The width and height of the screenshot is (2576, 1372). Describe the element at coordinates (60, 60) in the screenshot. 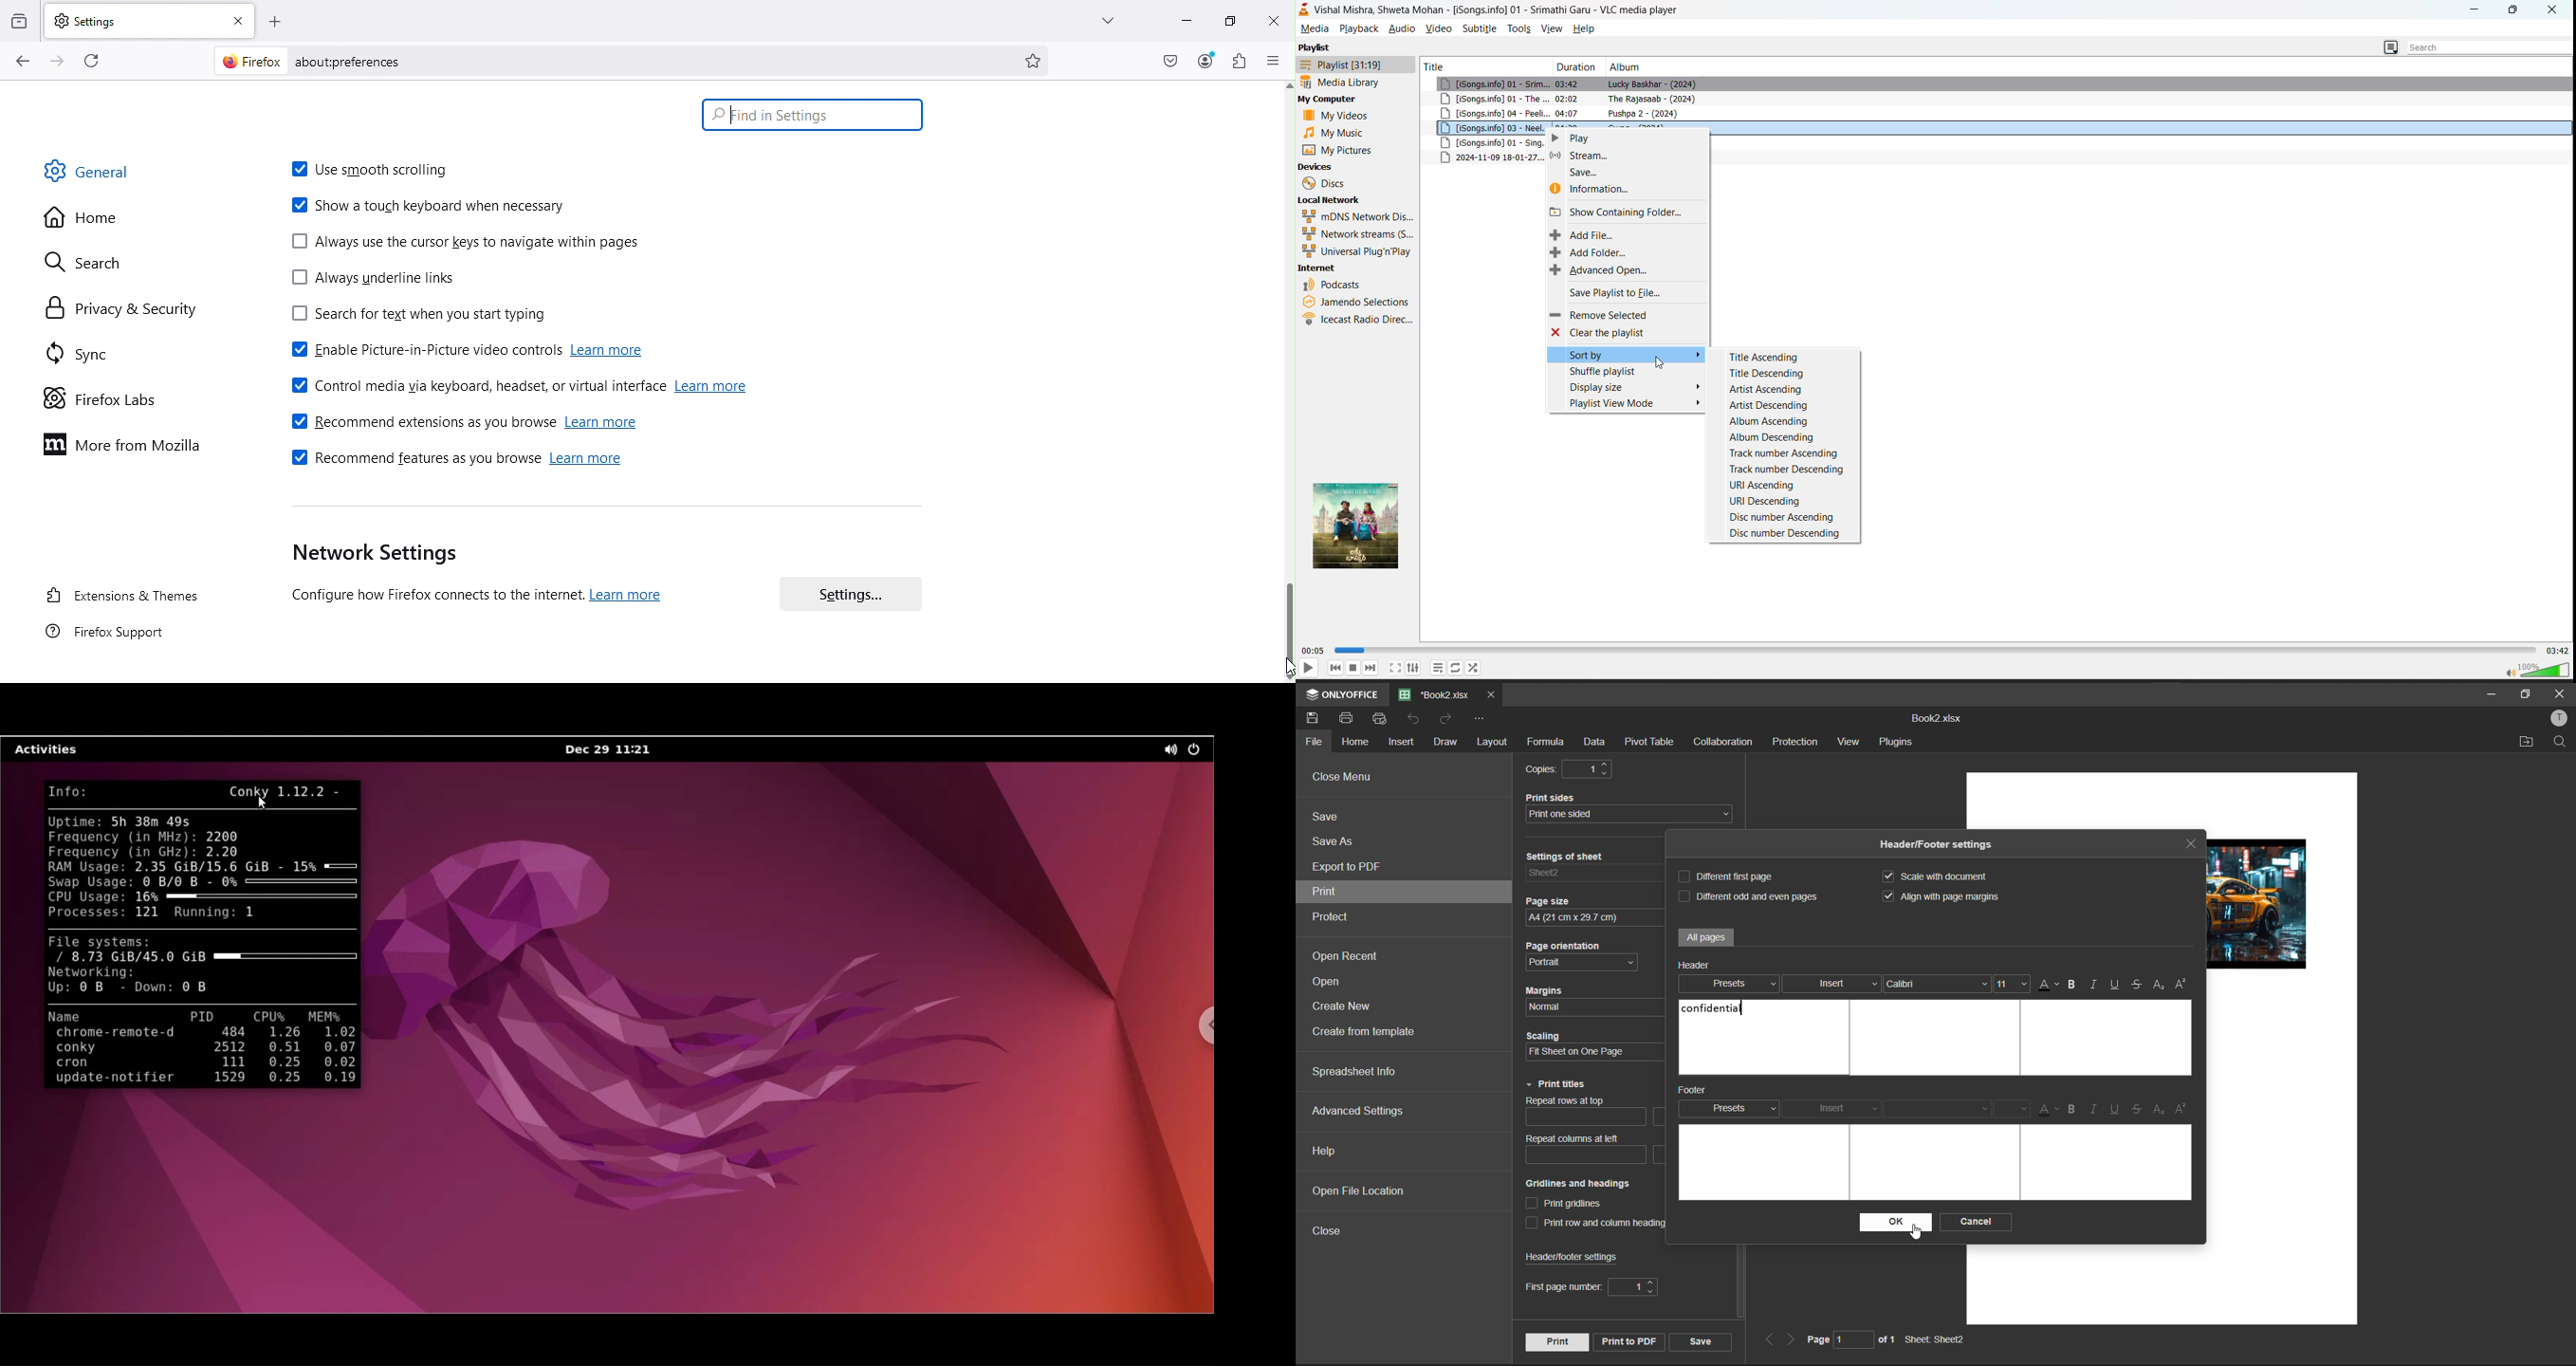

I see `Go forward one page` at that location.